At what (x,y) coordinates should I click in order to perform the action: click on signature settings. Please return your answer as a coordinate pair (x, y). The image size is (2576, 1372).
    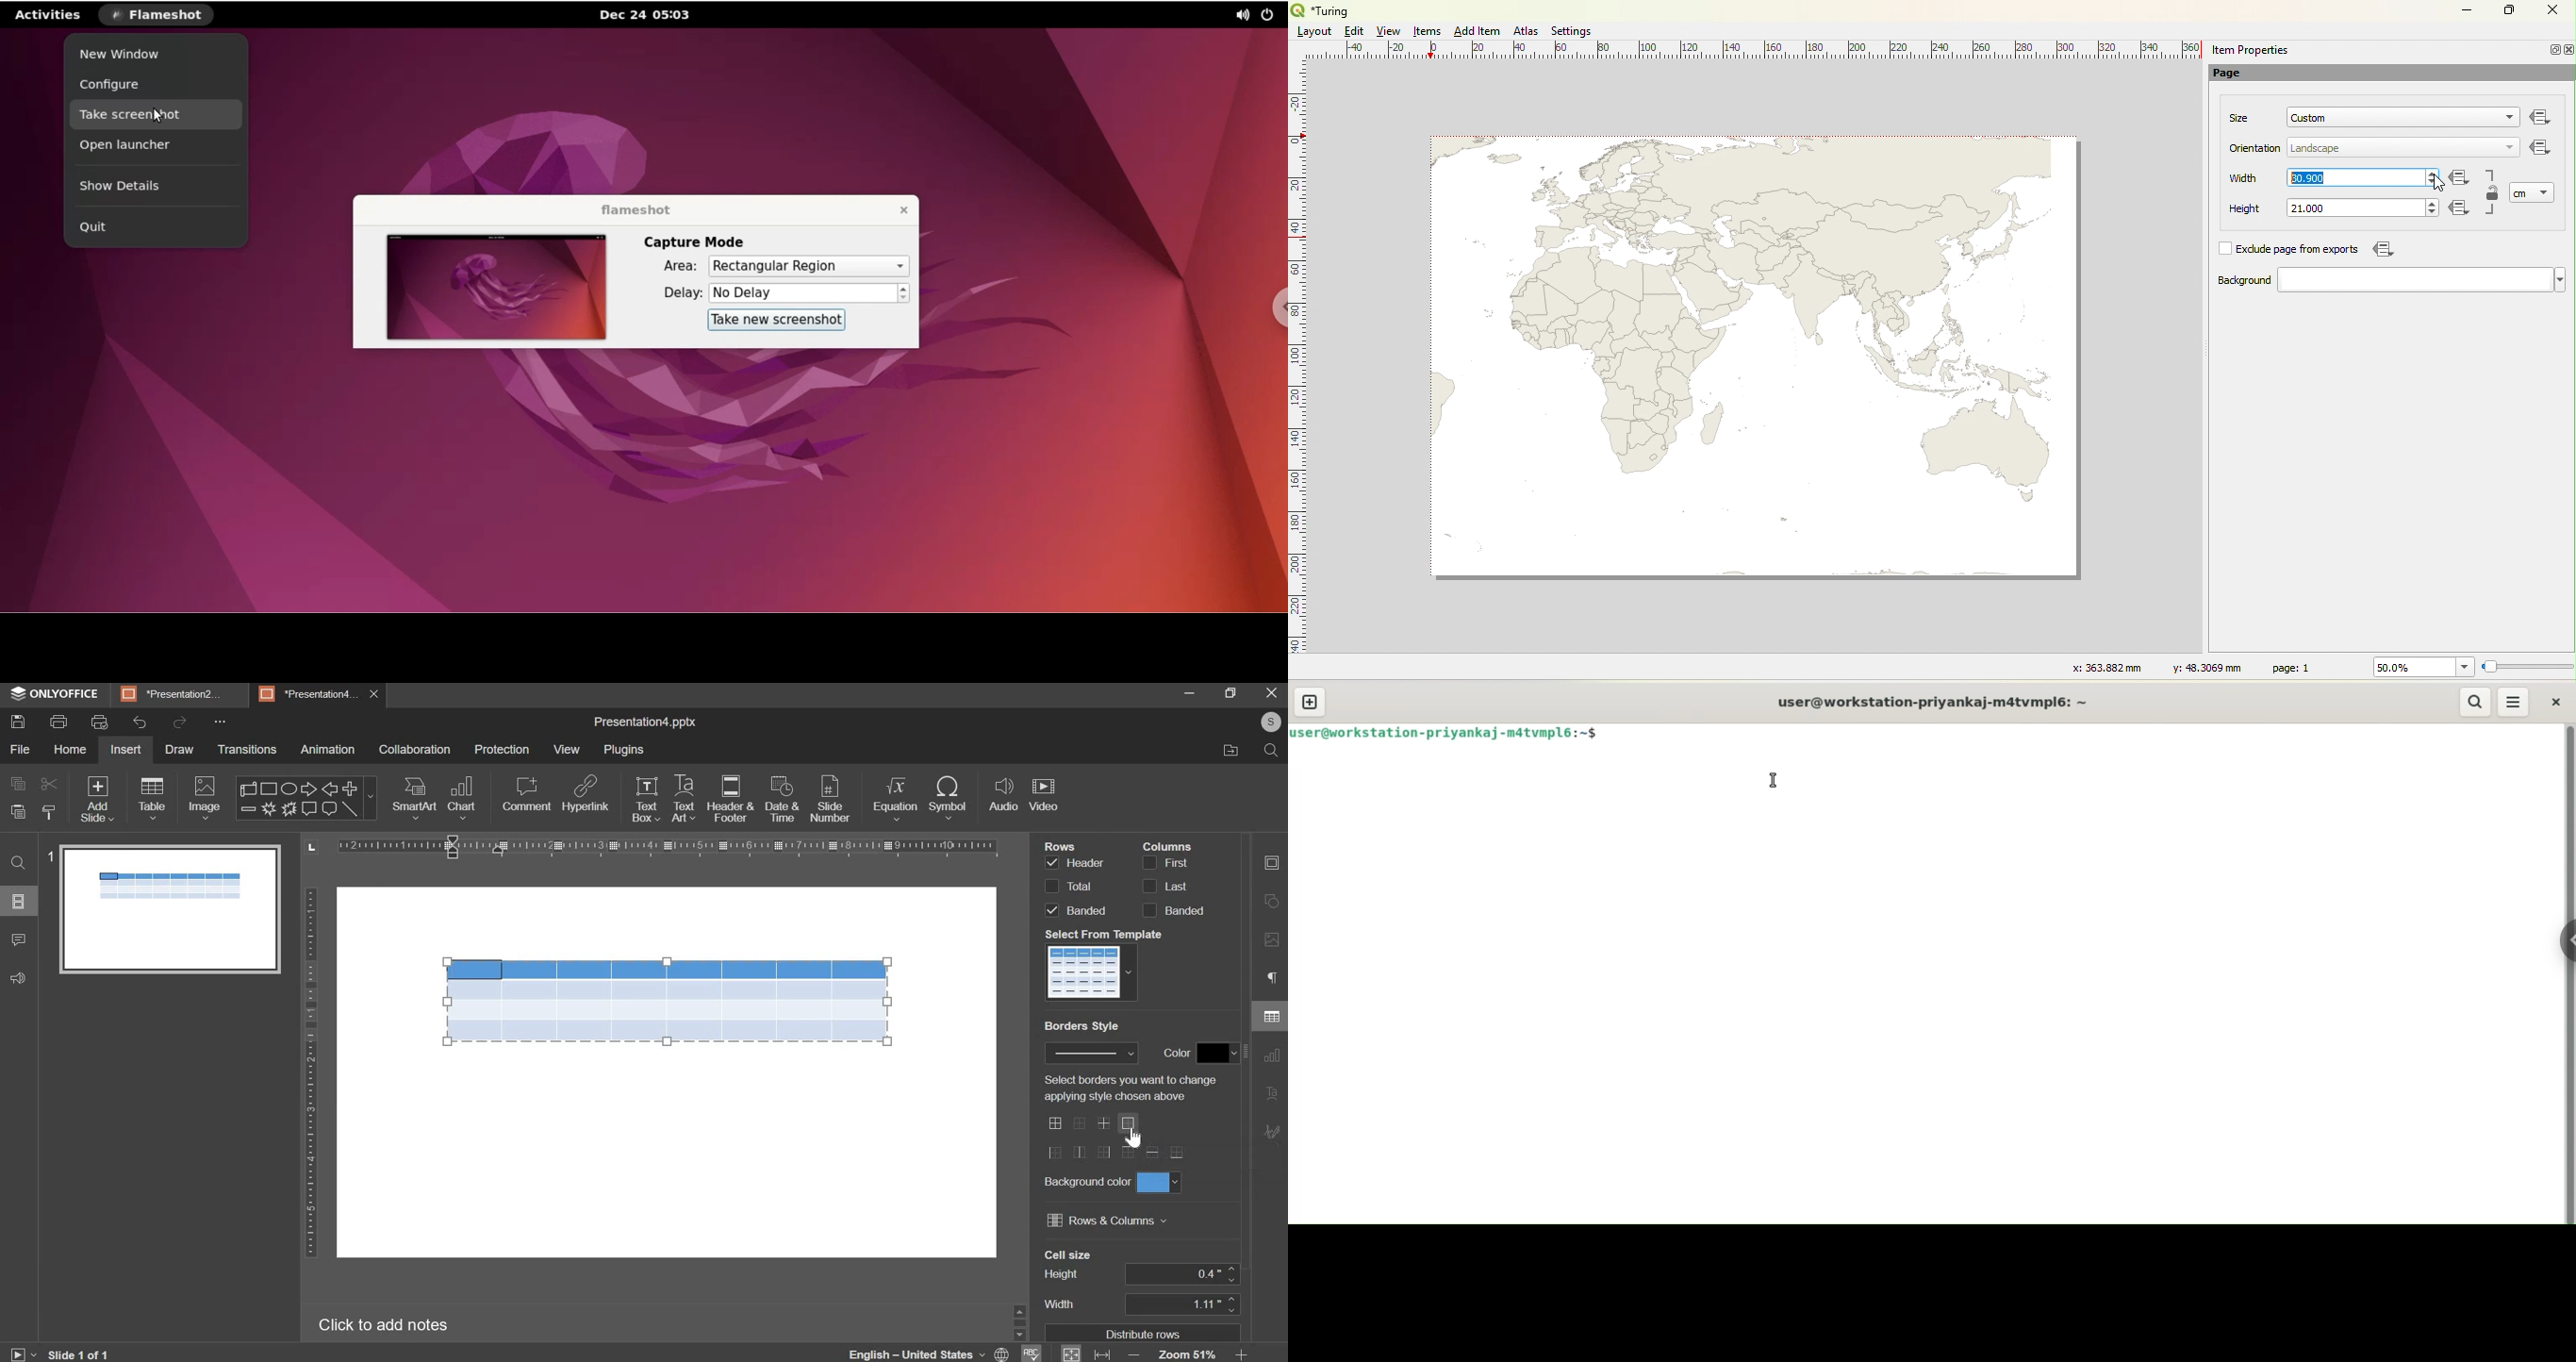
    Looking at the image, I should click on (1270, 1132).